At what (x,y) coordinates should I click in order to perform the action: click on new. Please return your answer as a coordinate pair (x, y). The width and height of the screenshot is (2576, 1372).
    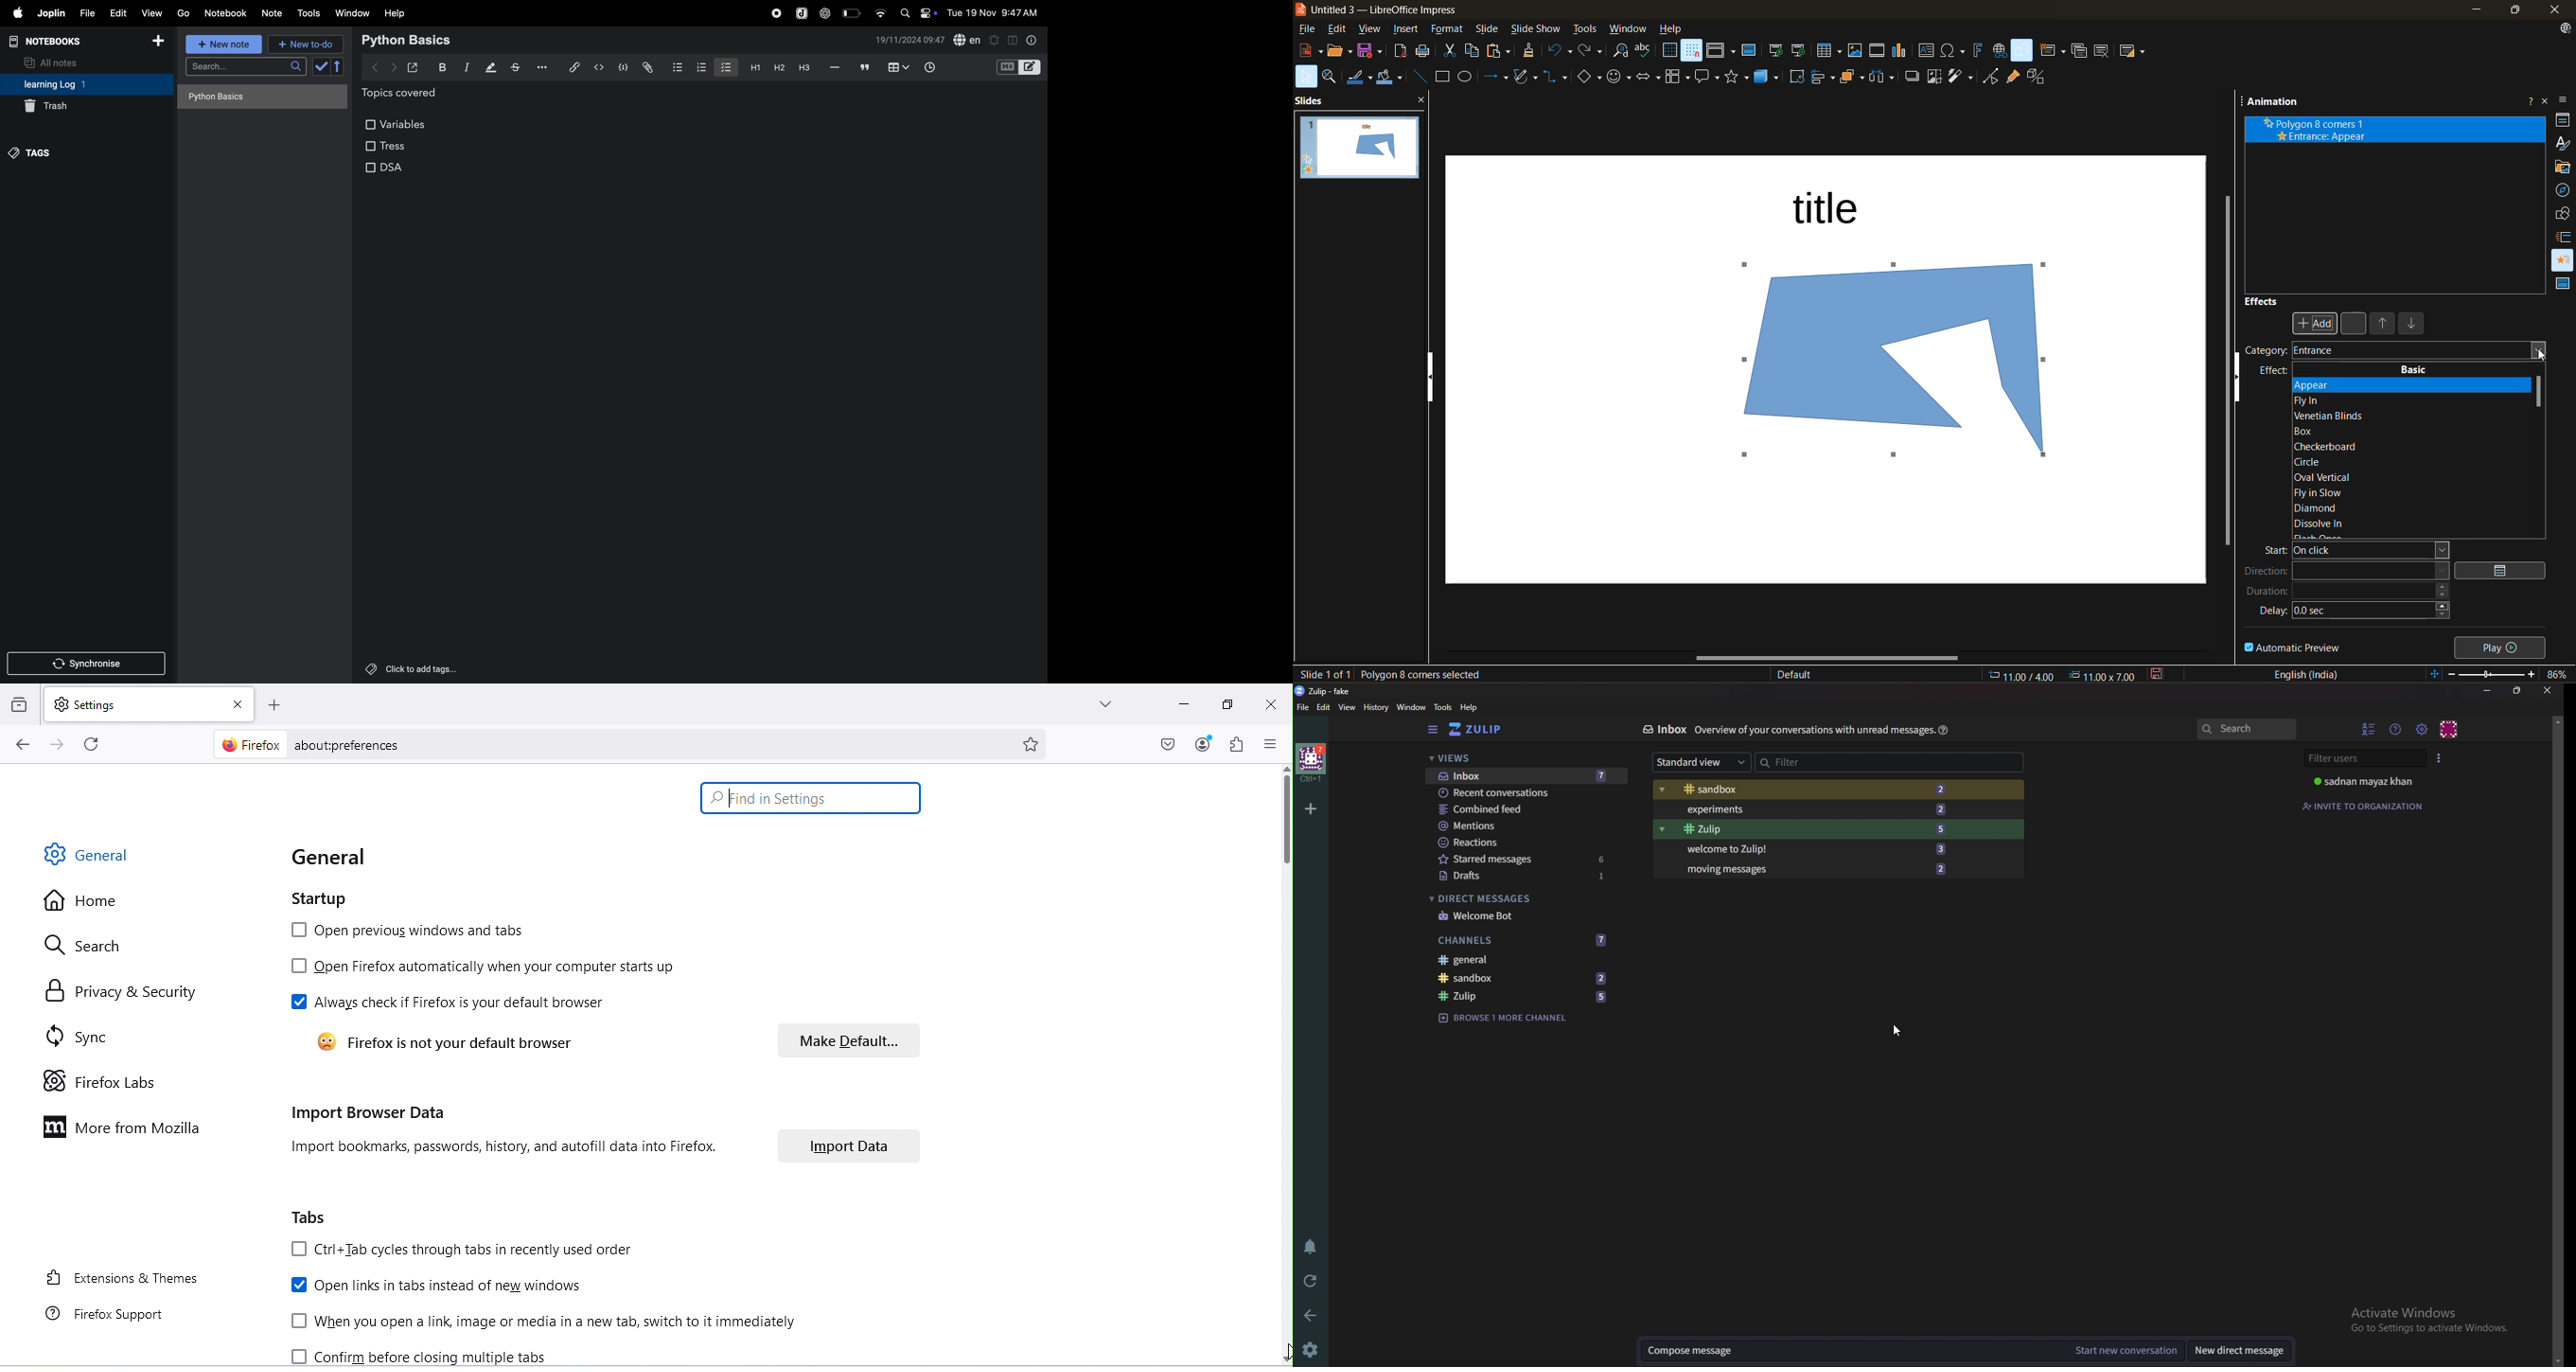
    Looking at the image, I should click on (1309, 50).